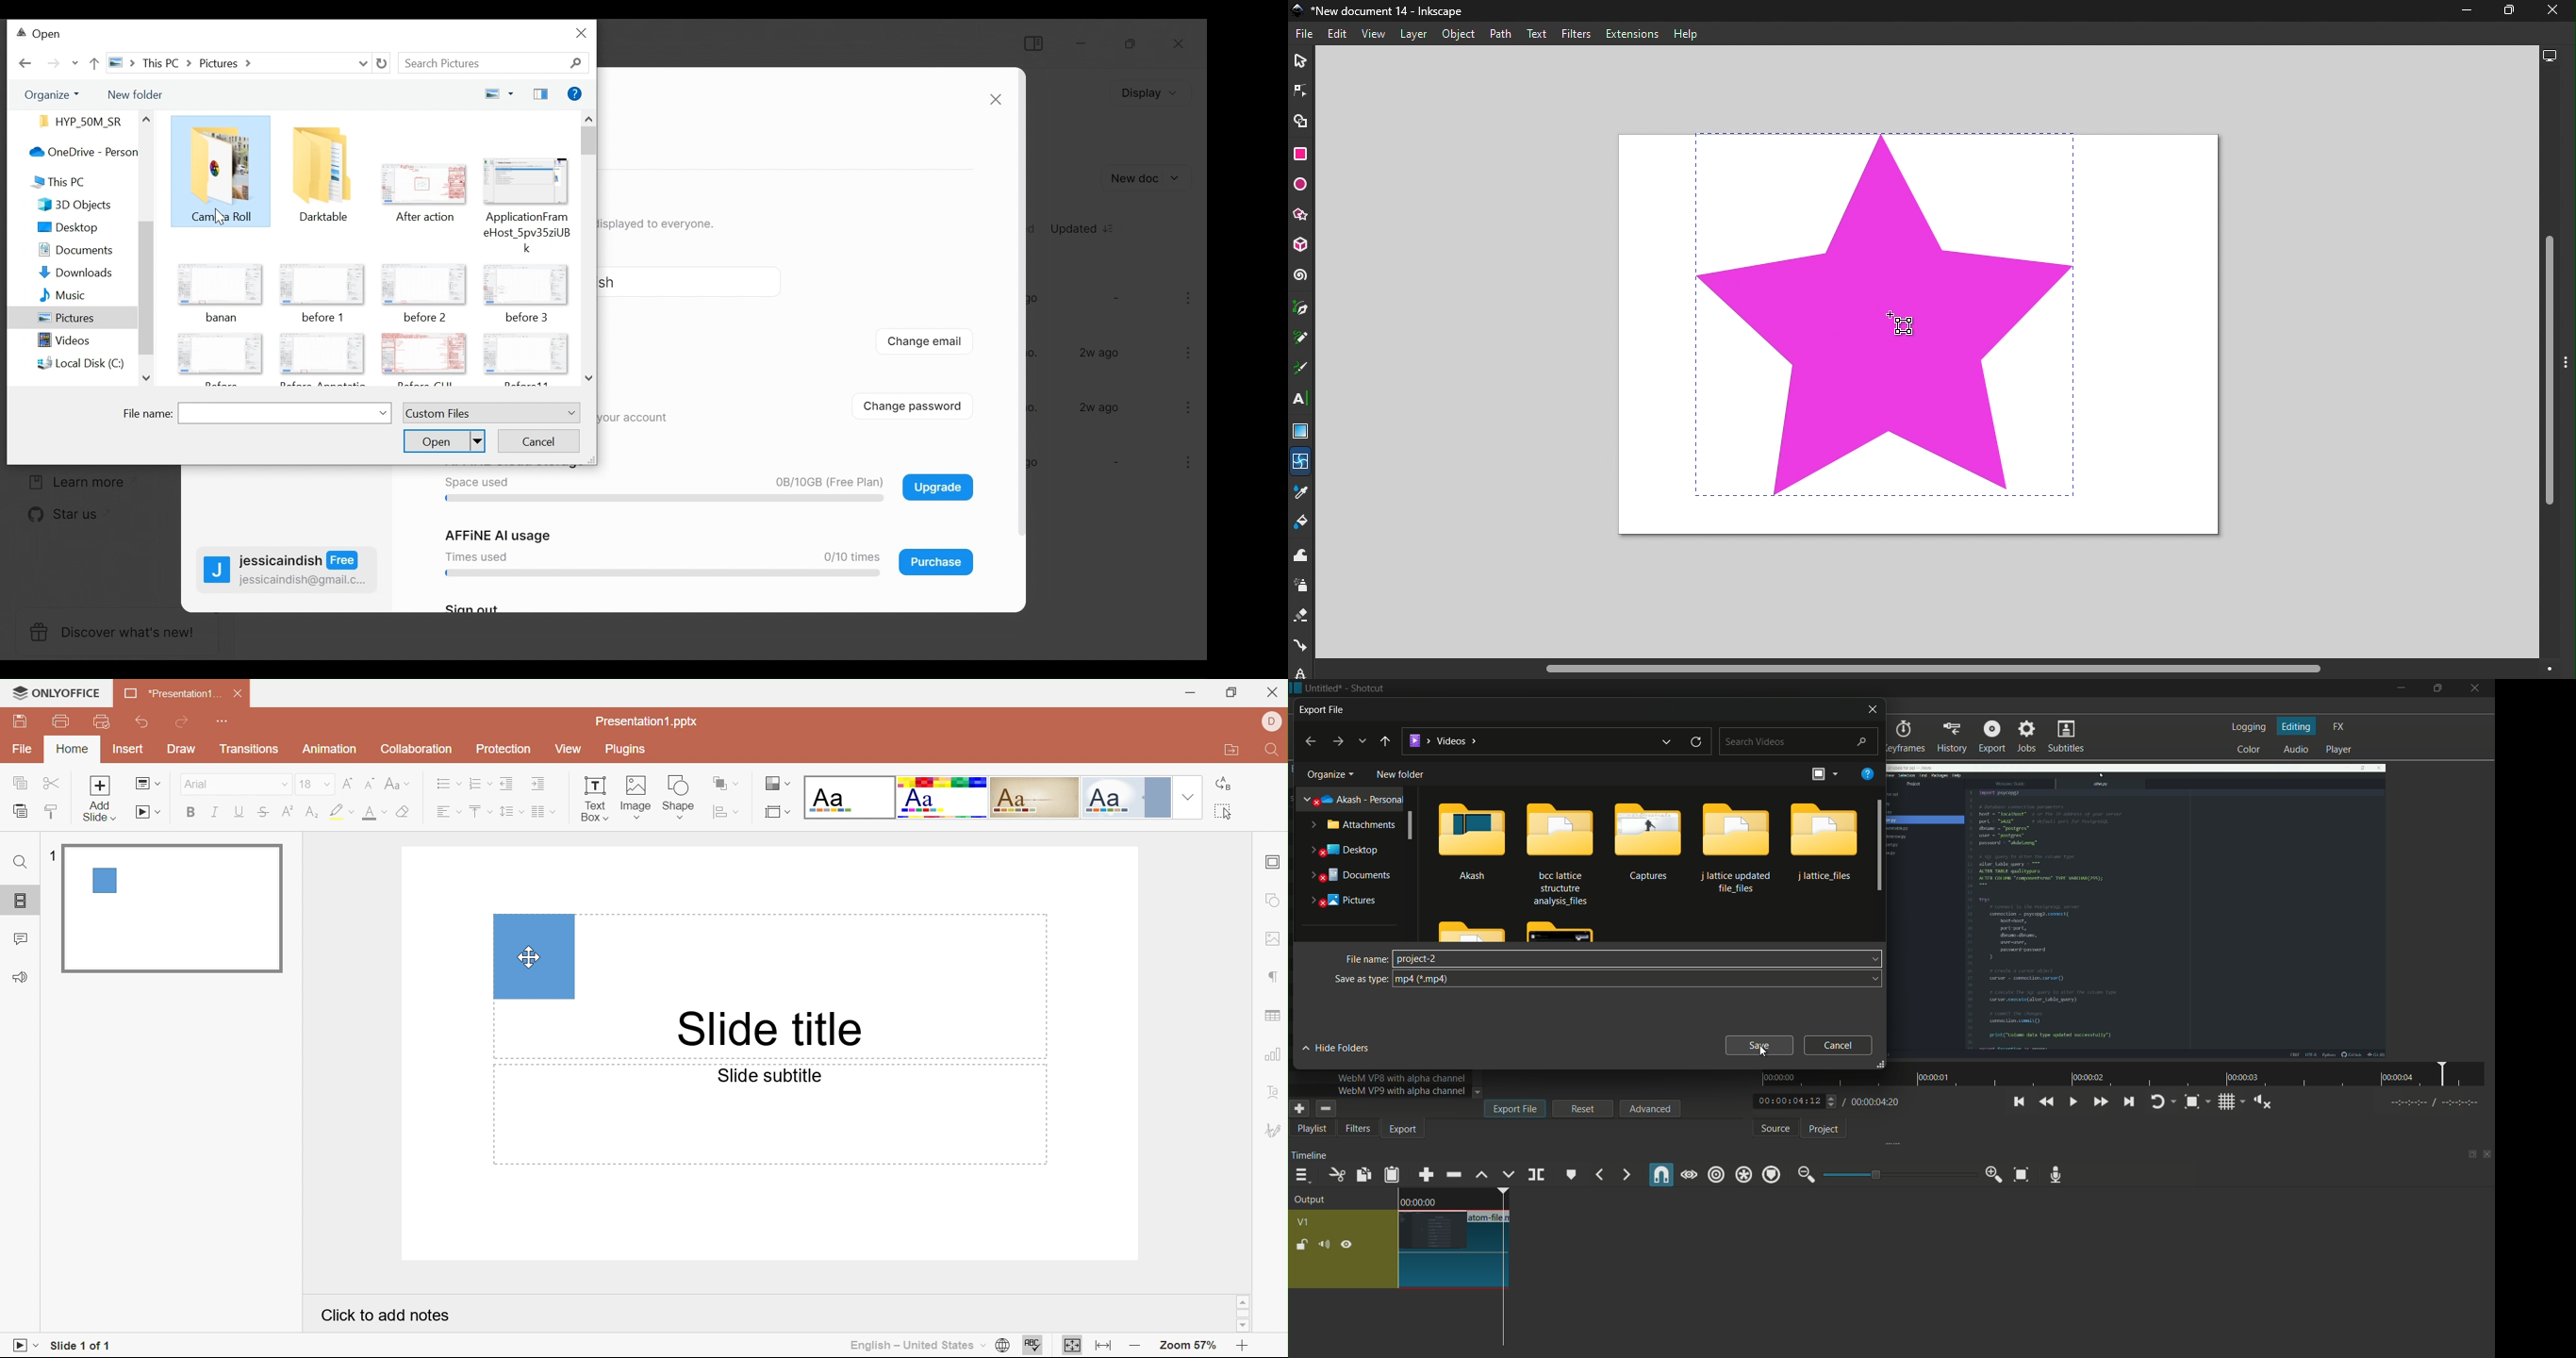 The width and height of the screenshot is (2576, 1372). I want to click on Comments, so click(20, 941).